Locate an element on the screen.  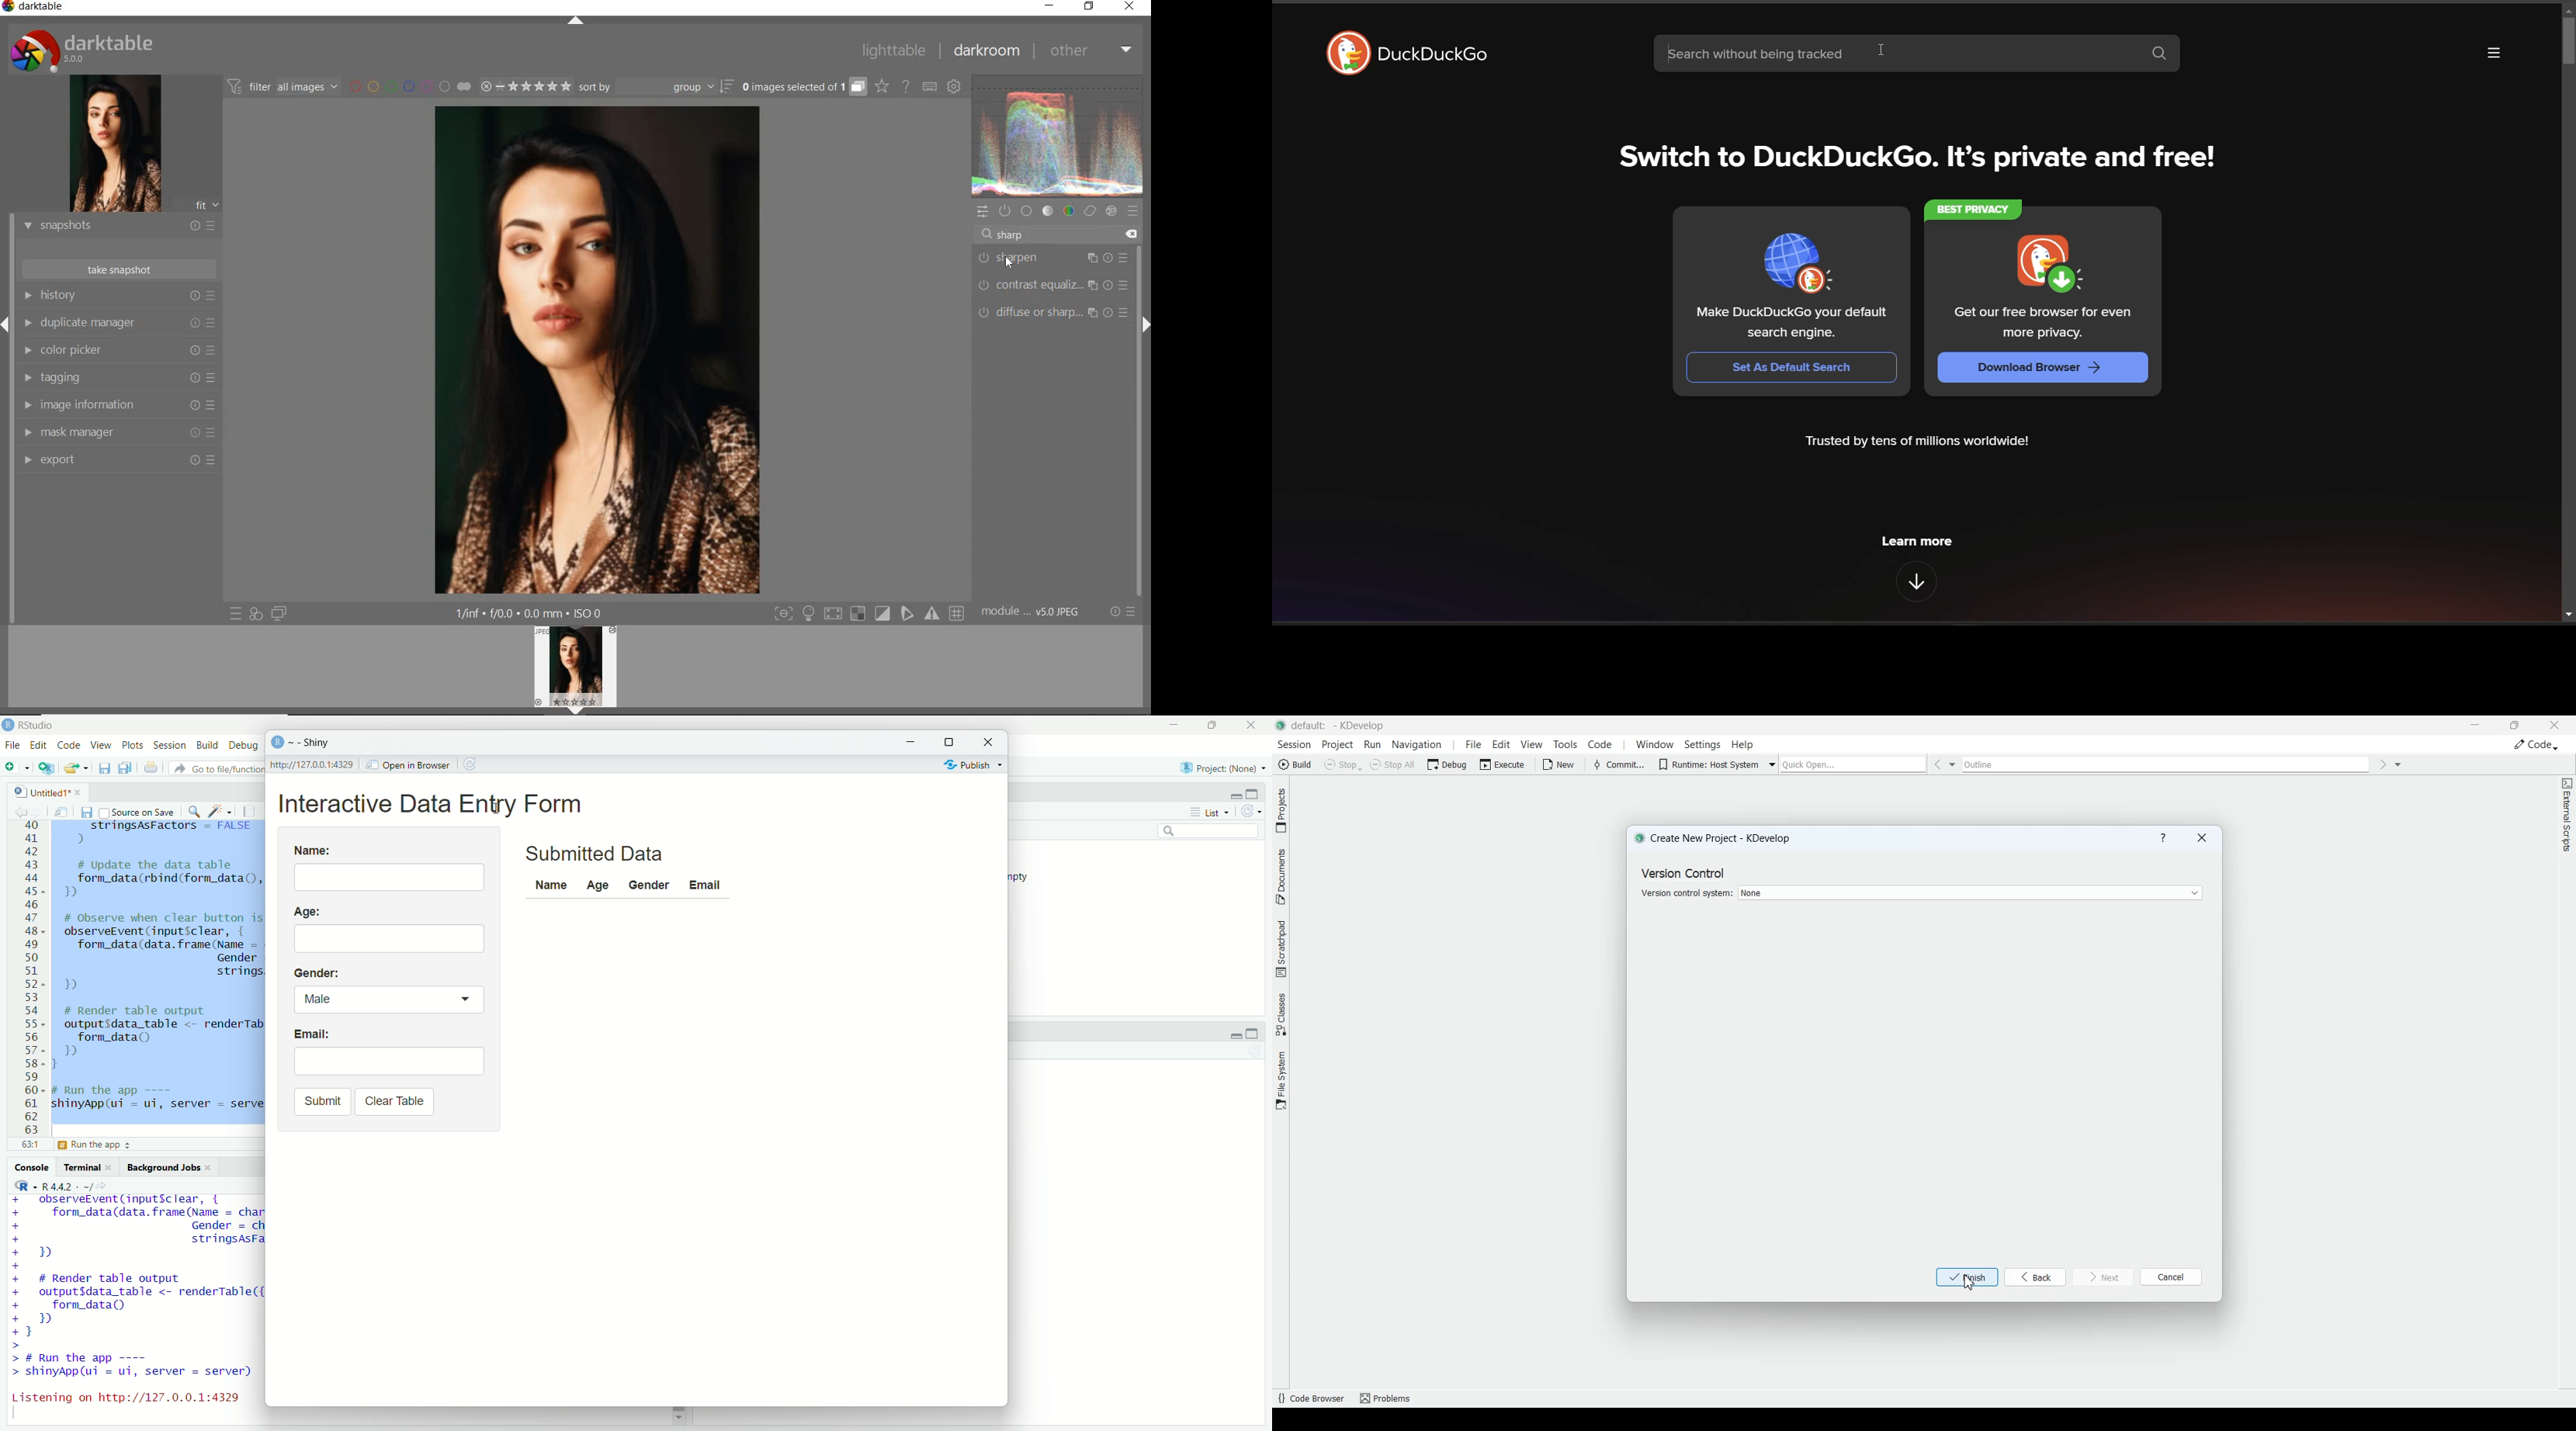
Make DuckDuckGo your default
search engine. is located at coordinates (1793, 324).